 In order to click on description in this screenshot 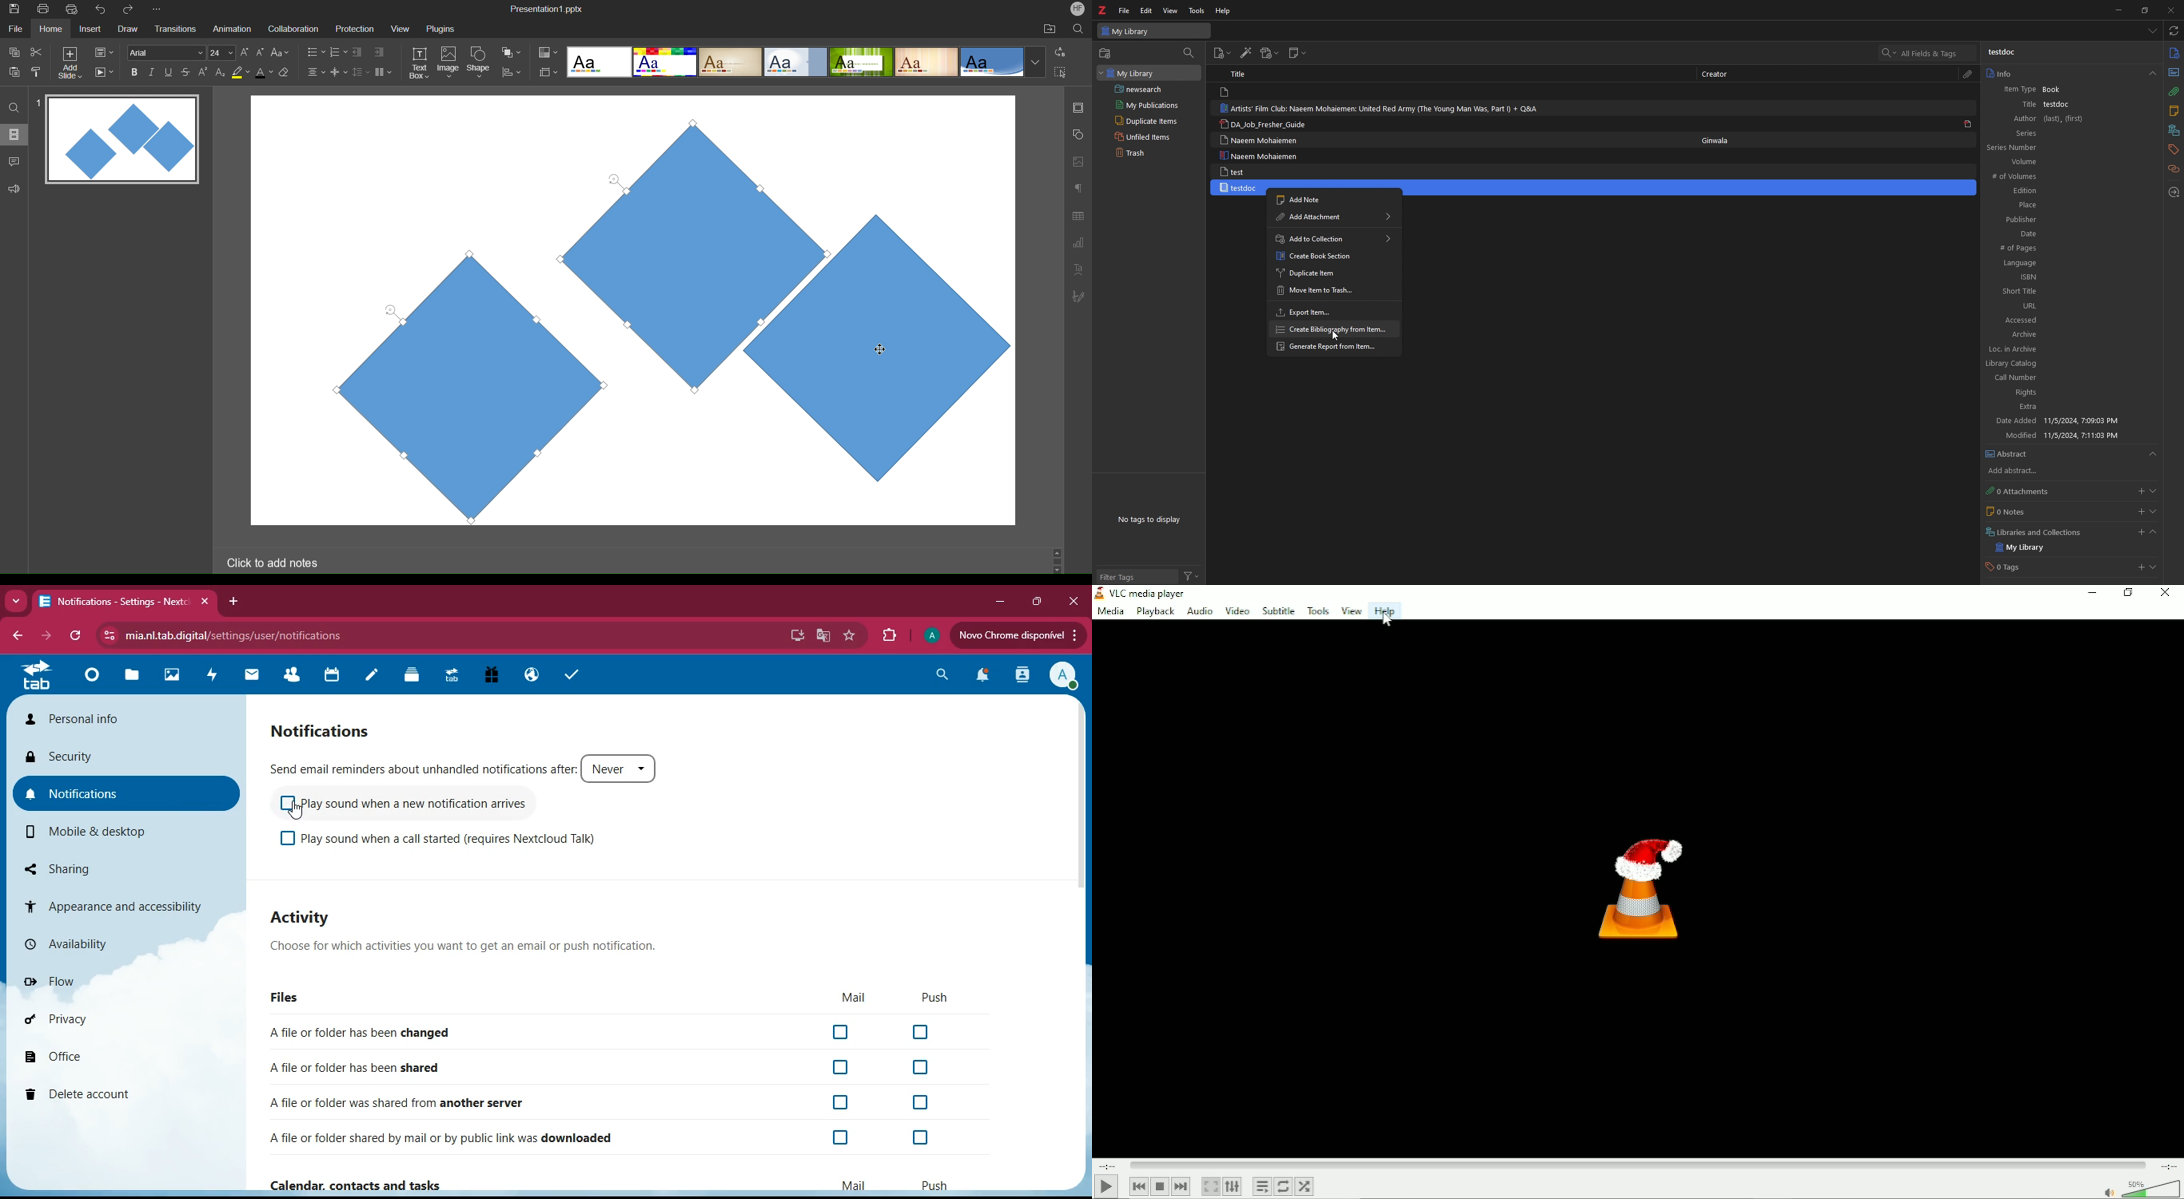, I will do `click(472, 948)`.